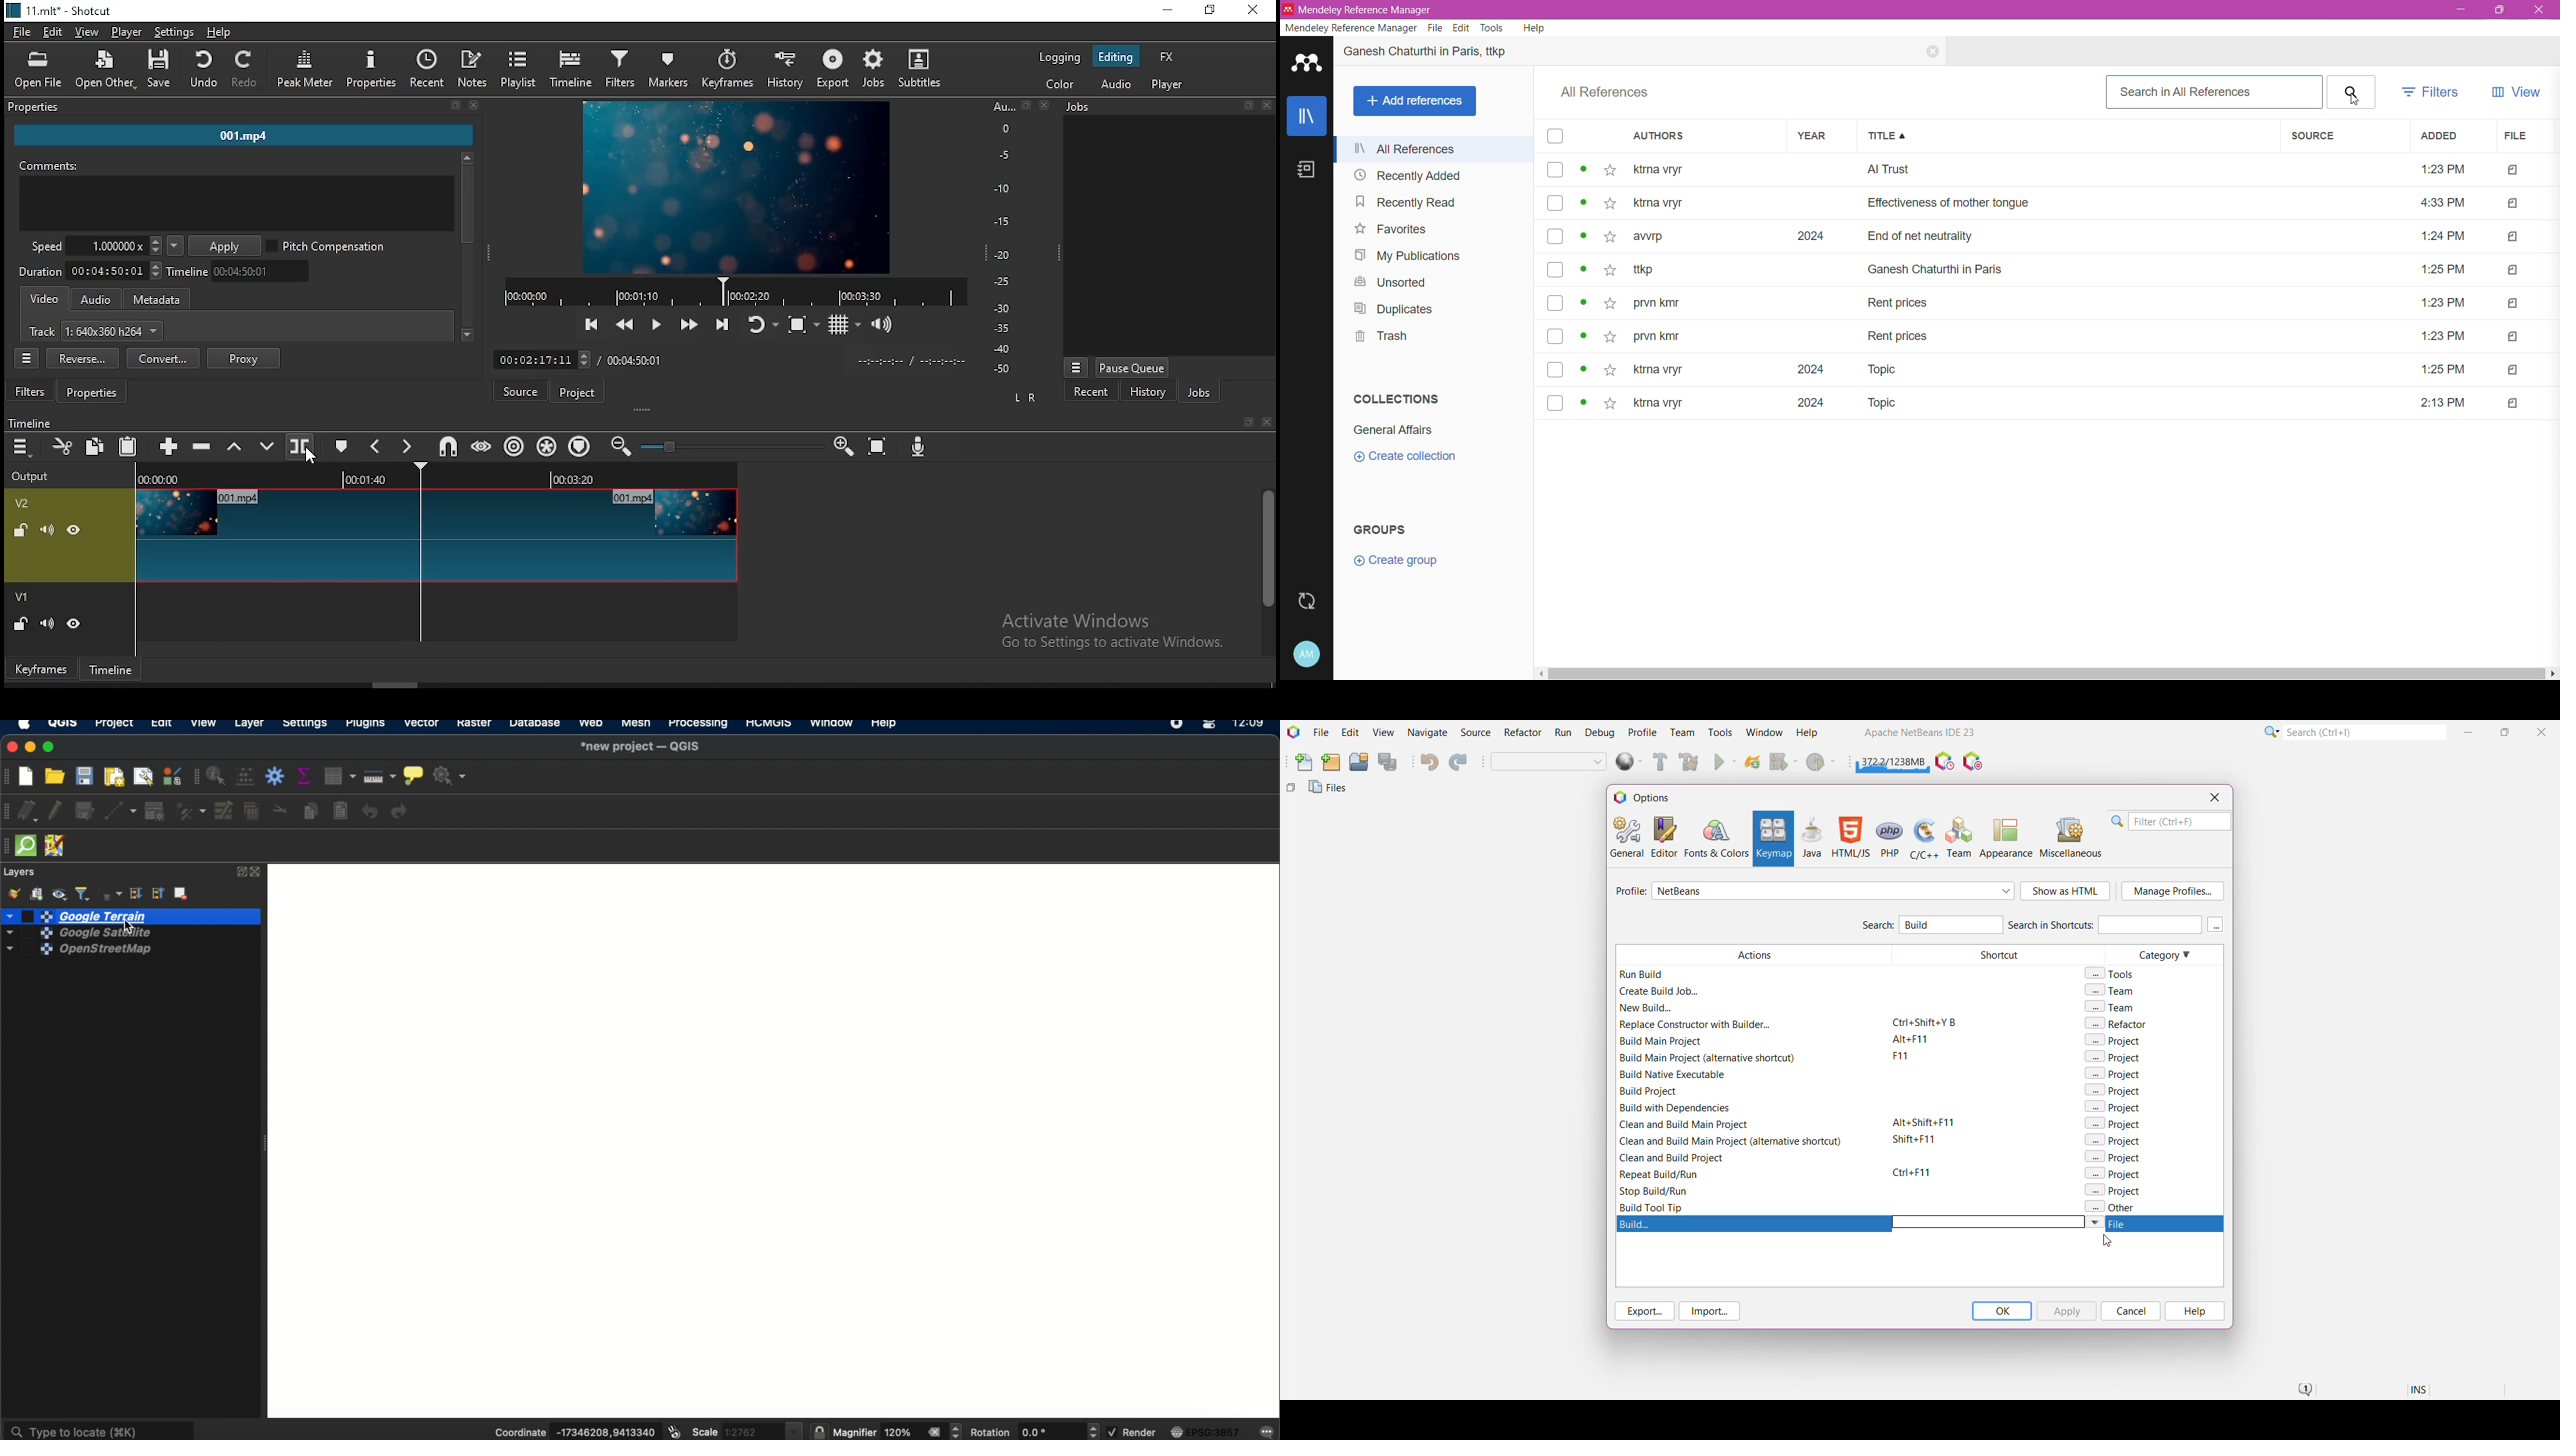 The height and width of the screenshot is (1456, 2576). I want to click on timeline, so click(113, 669).